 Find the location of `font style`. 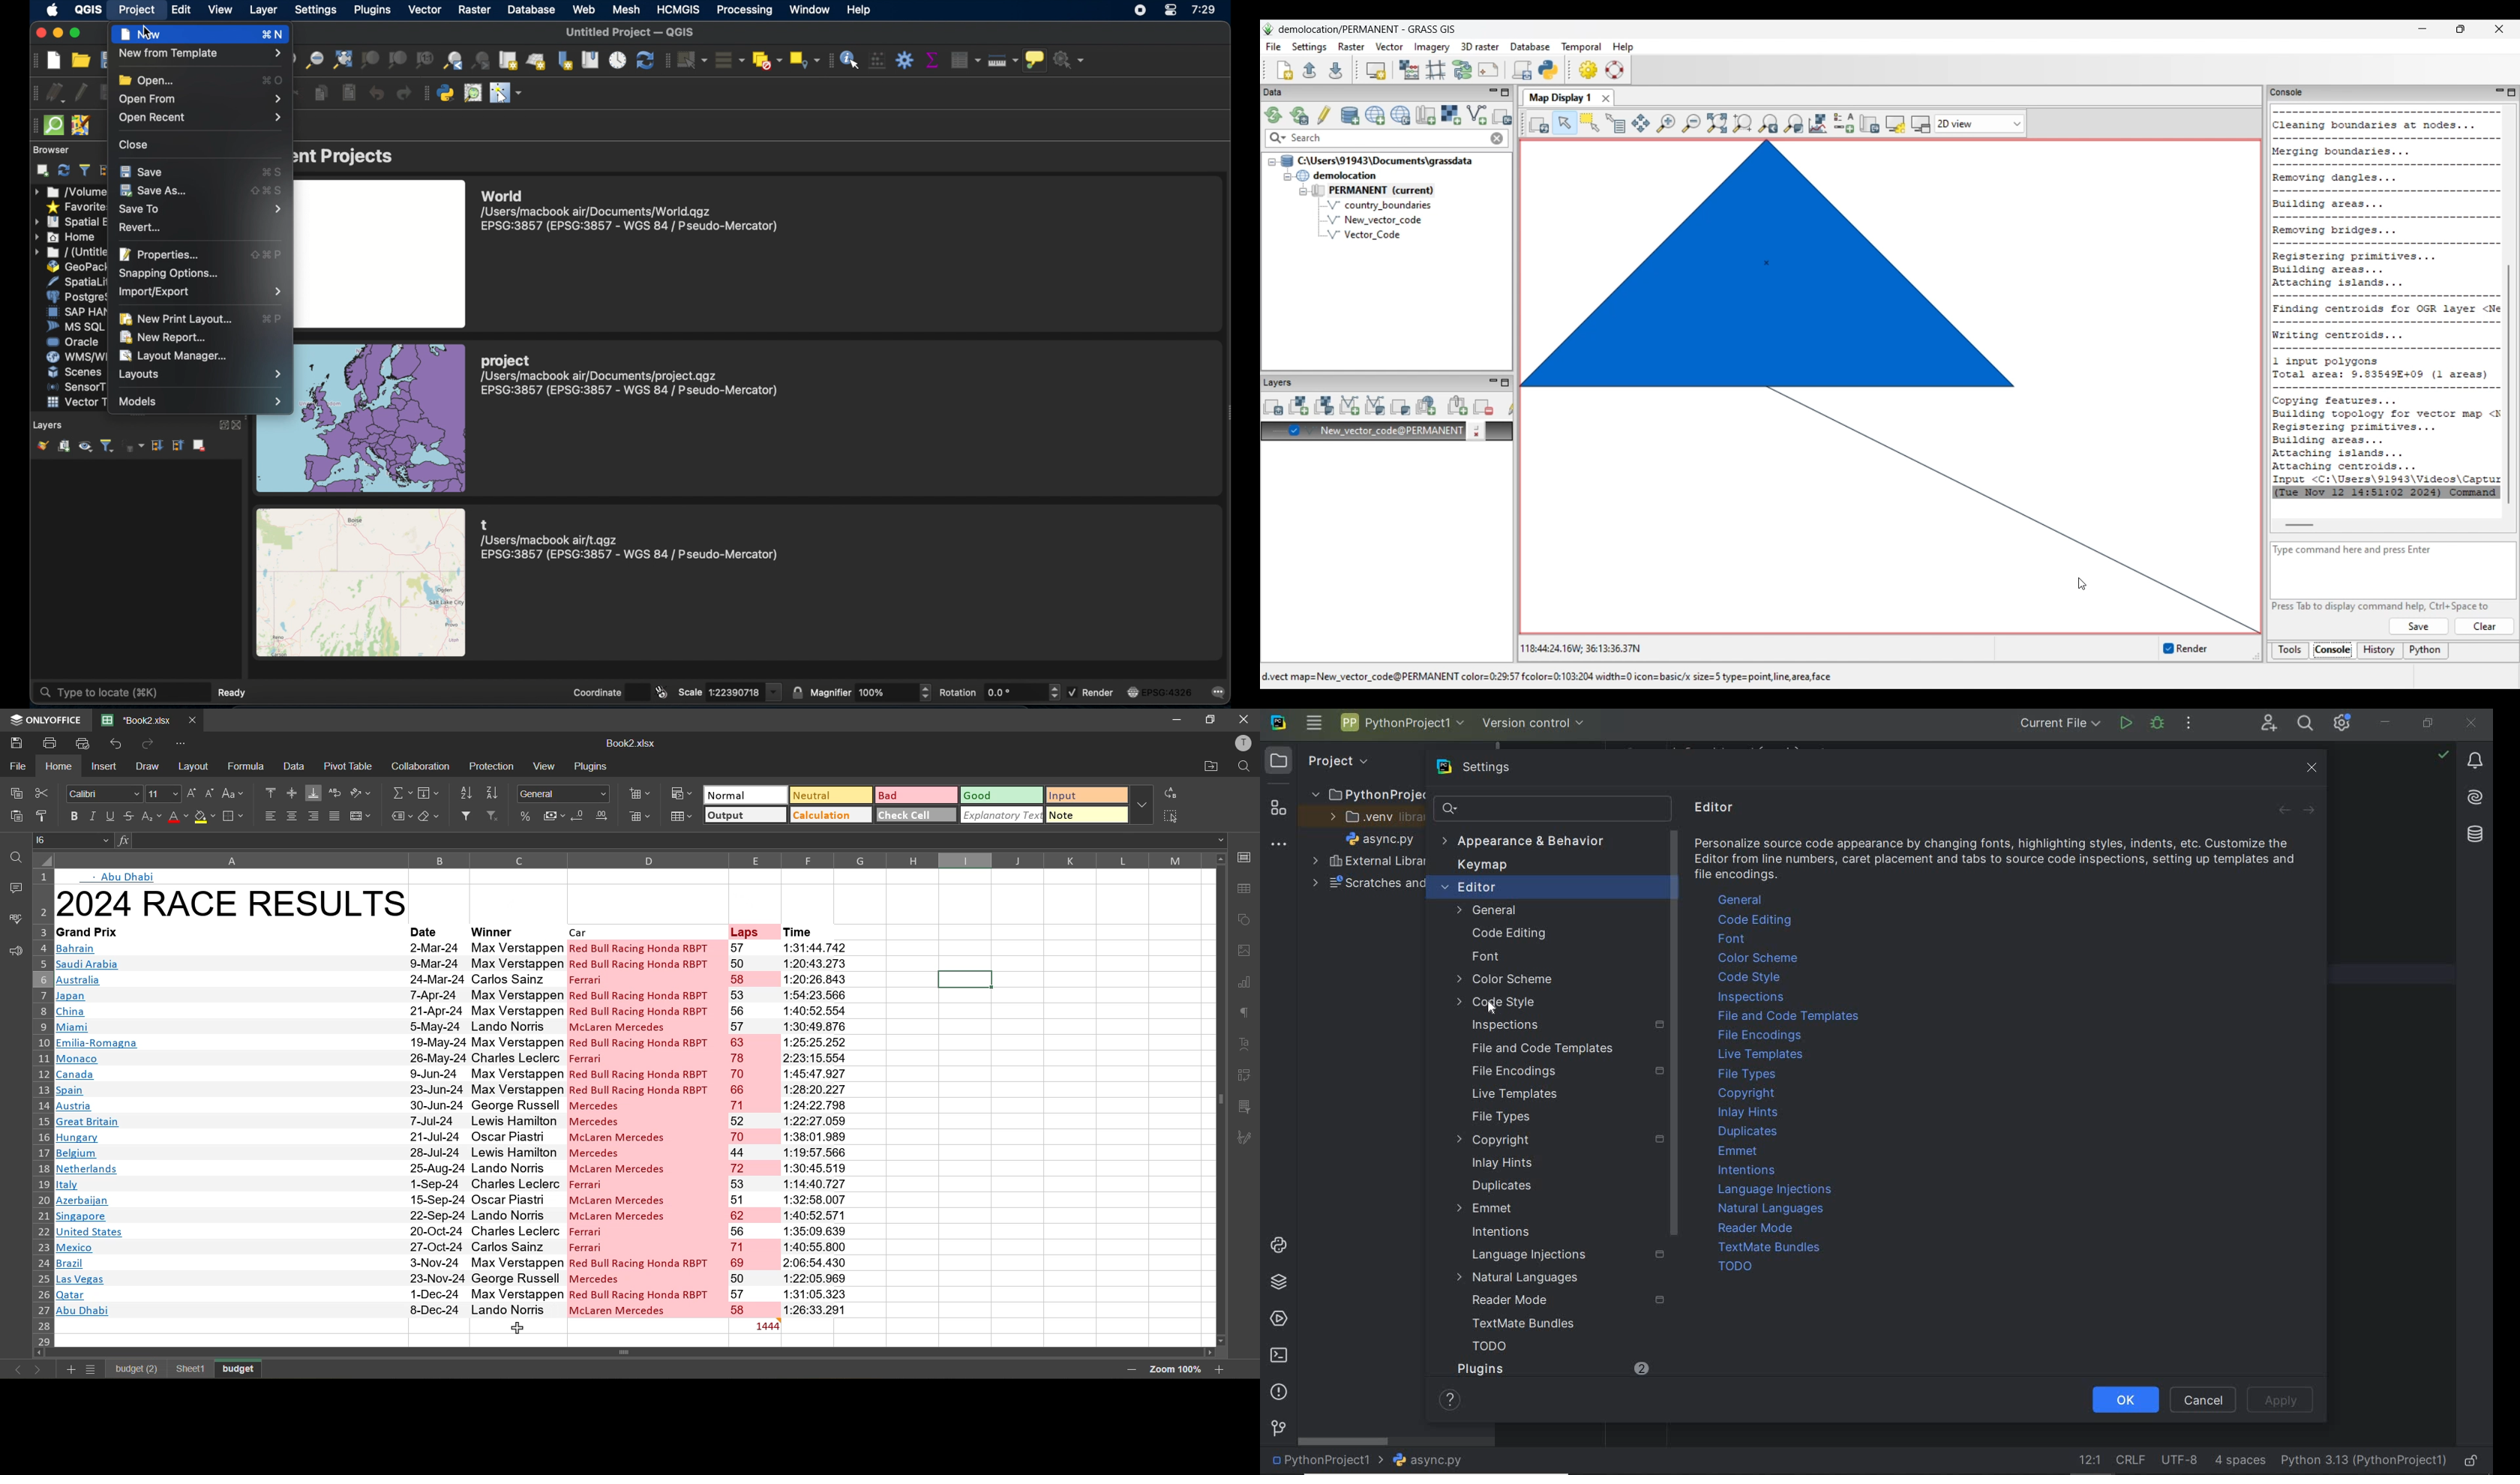

font style is located at coordinates (105, 795).